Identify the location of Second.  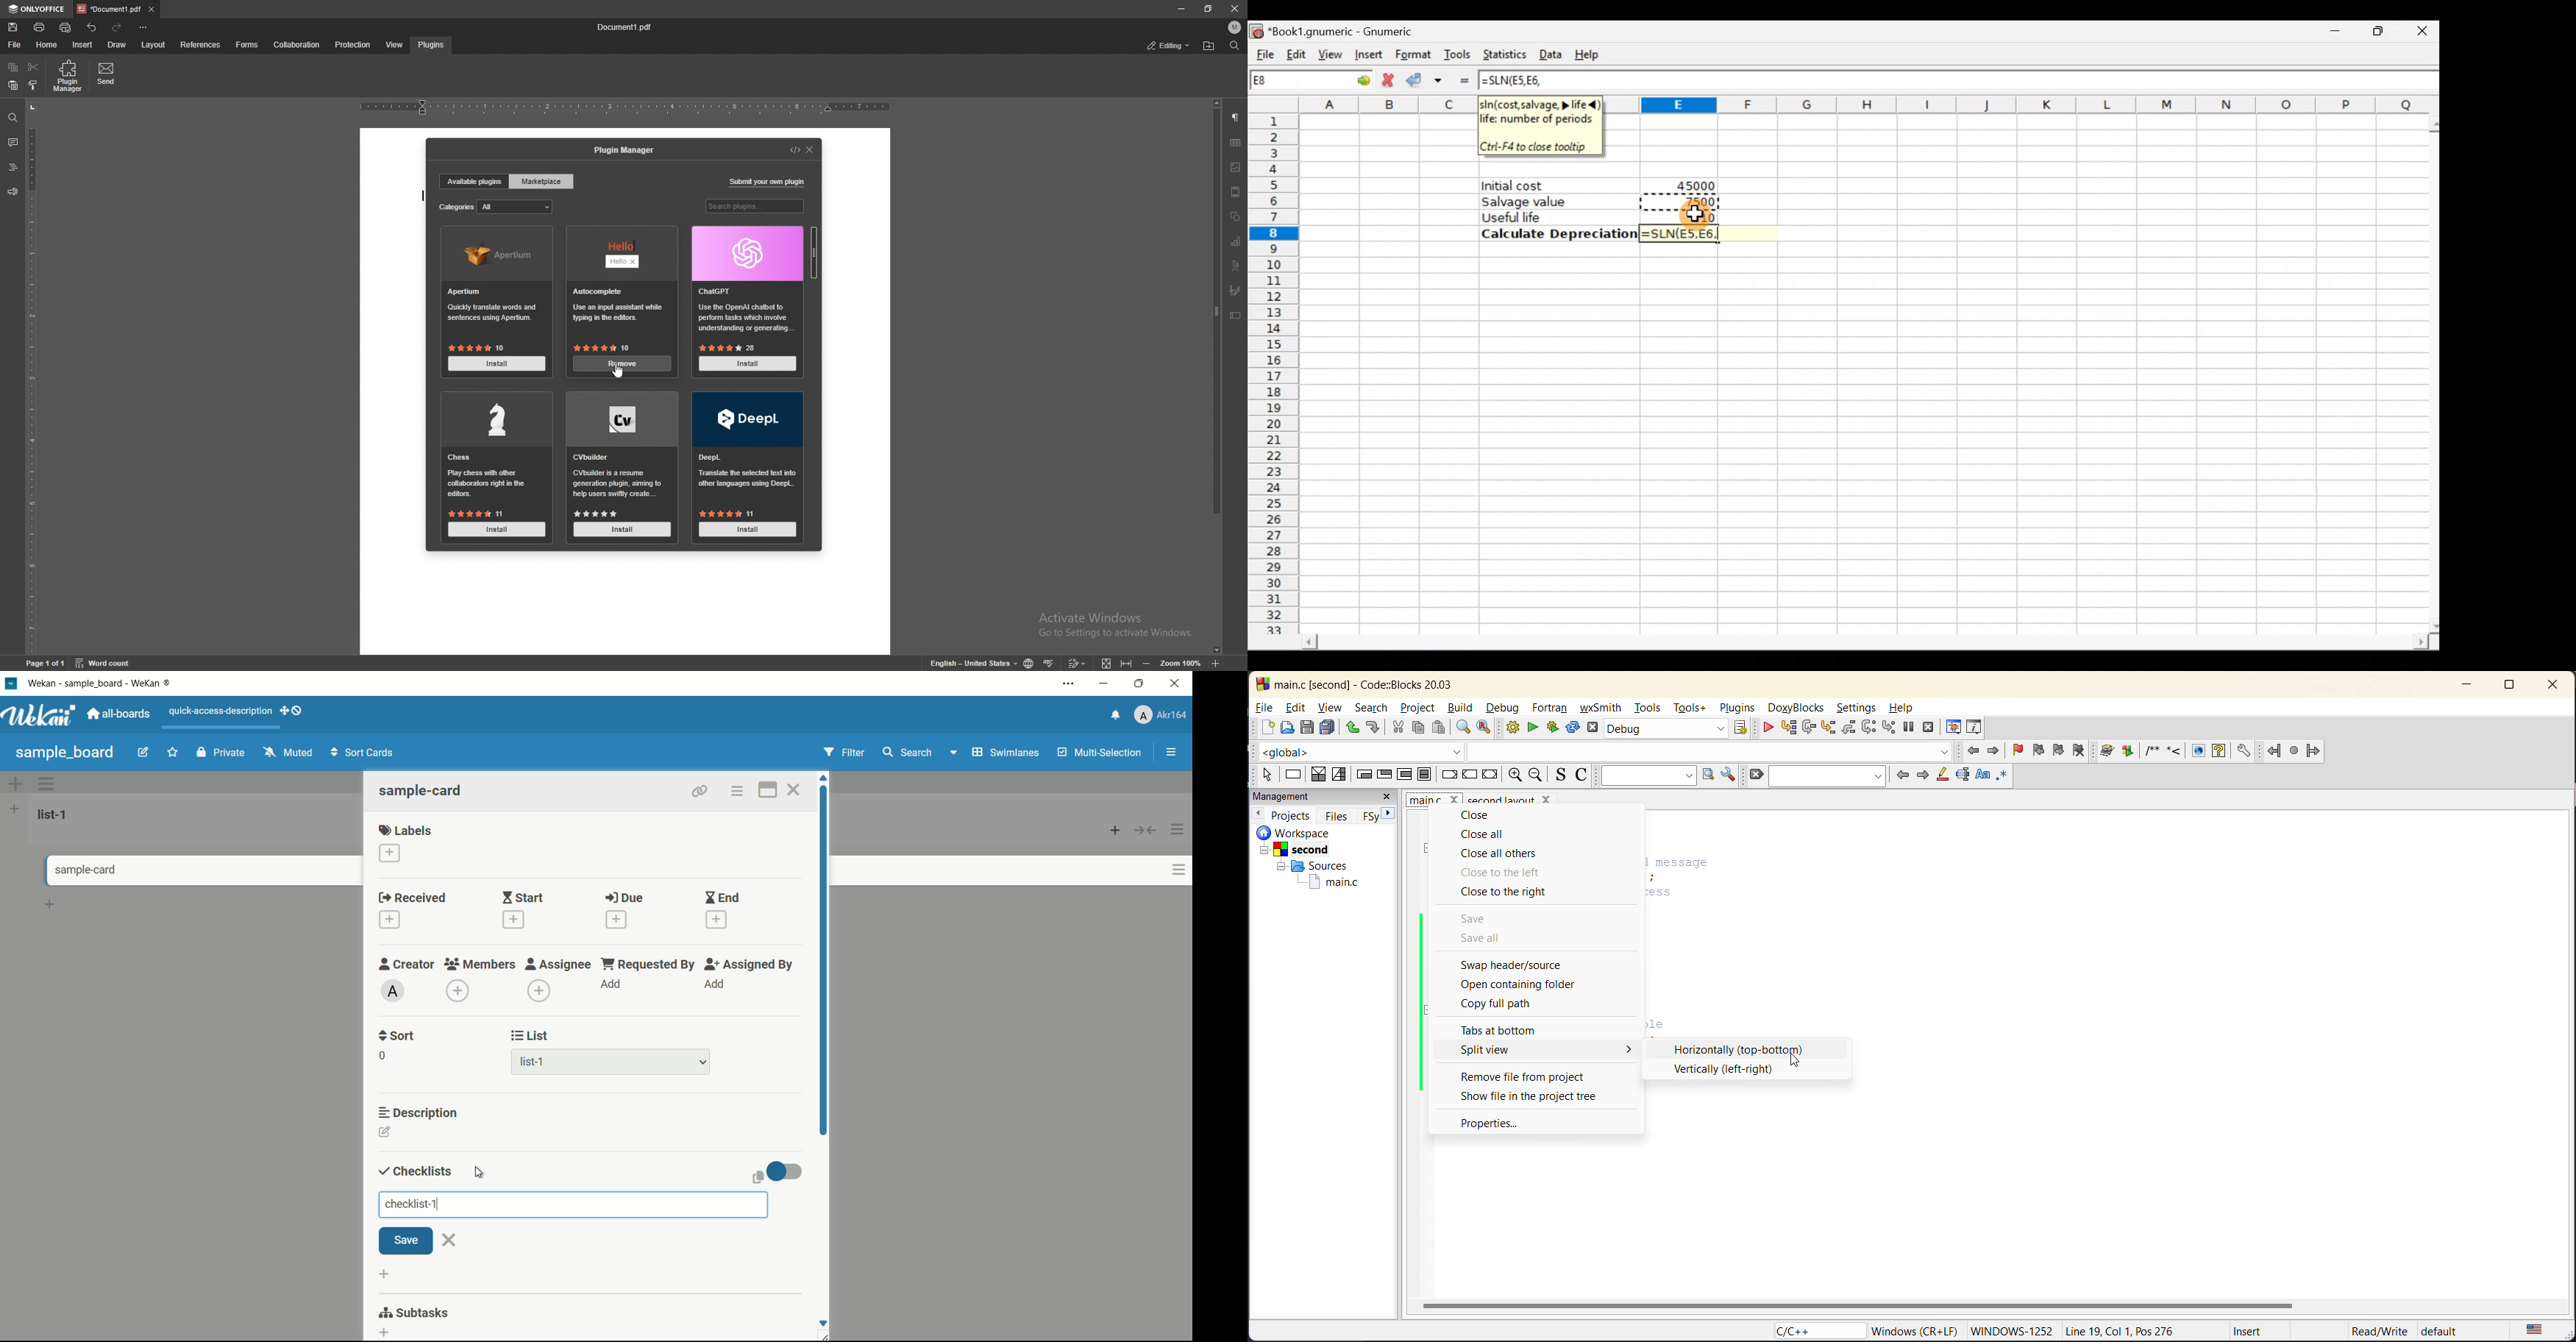
(1304, 848).